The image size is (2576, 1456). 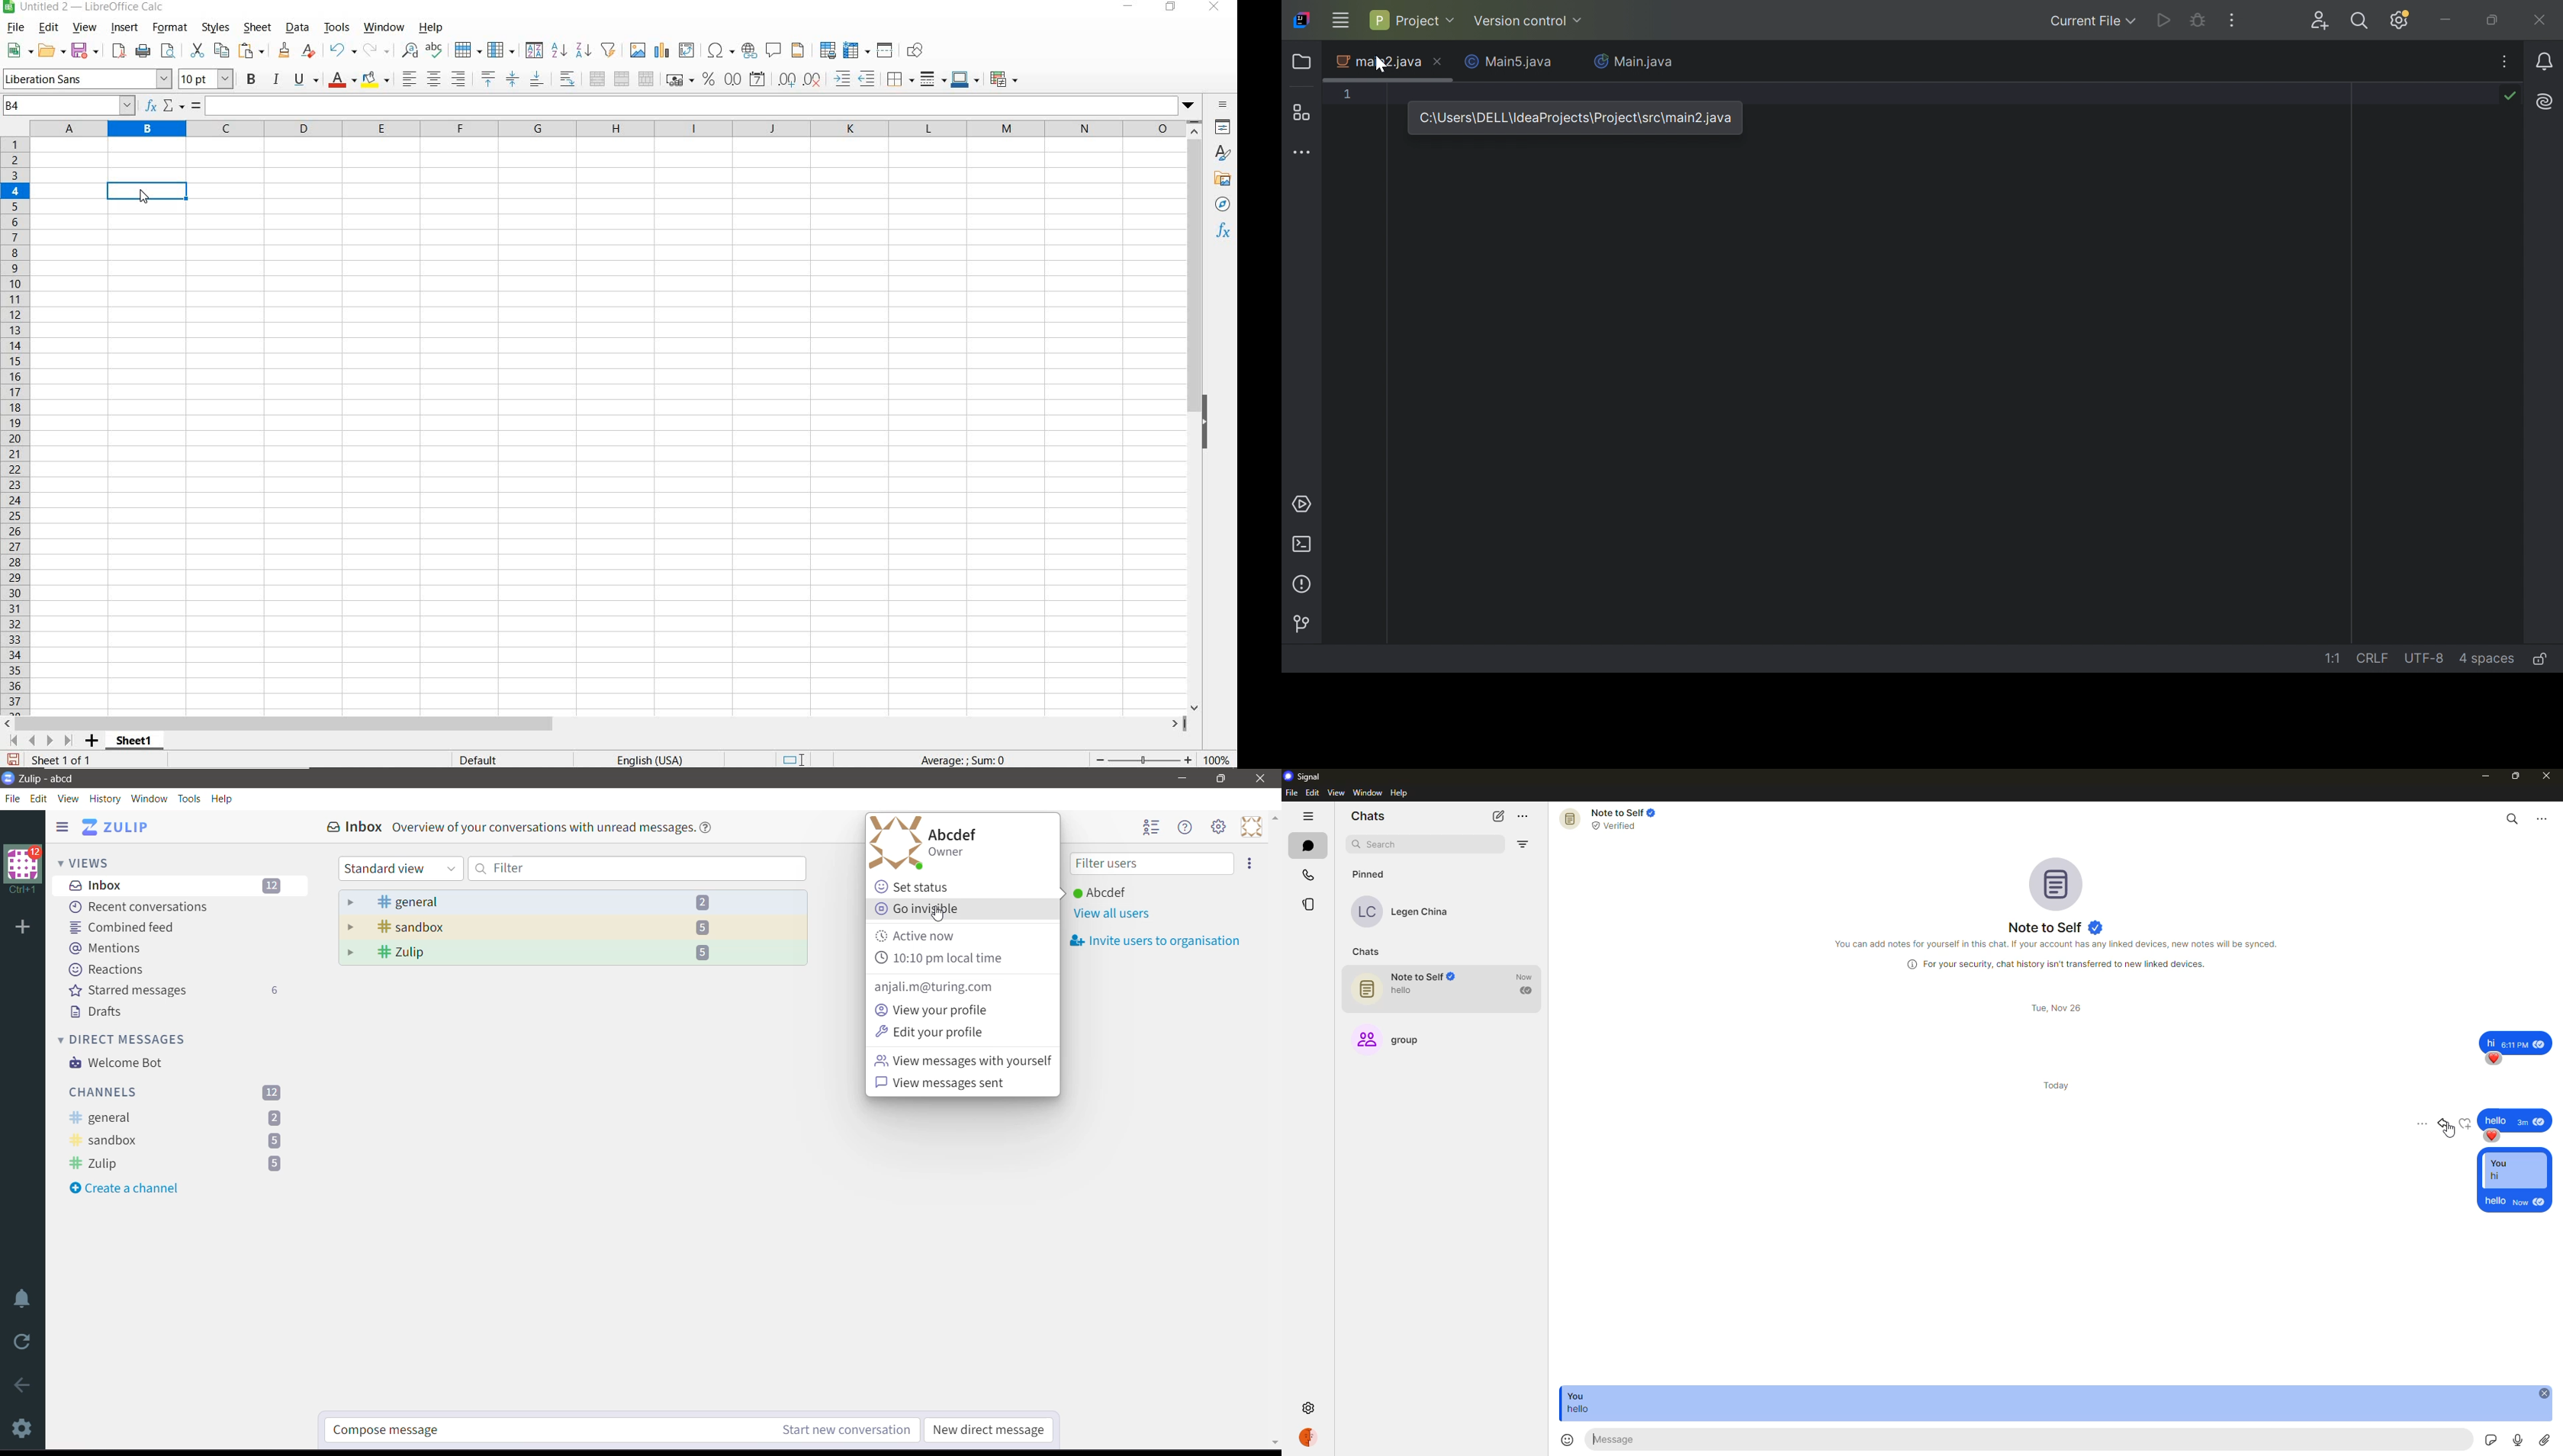 What do you see at coordinates (23, 1386) in the screenshot?
I see `Go back` at bounding box center [23, 1386].